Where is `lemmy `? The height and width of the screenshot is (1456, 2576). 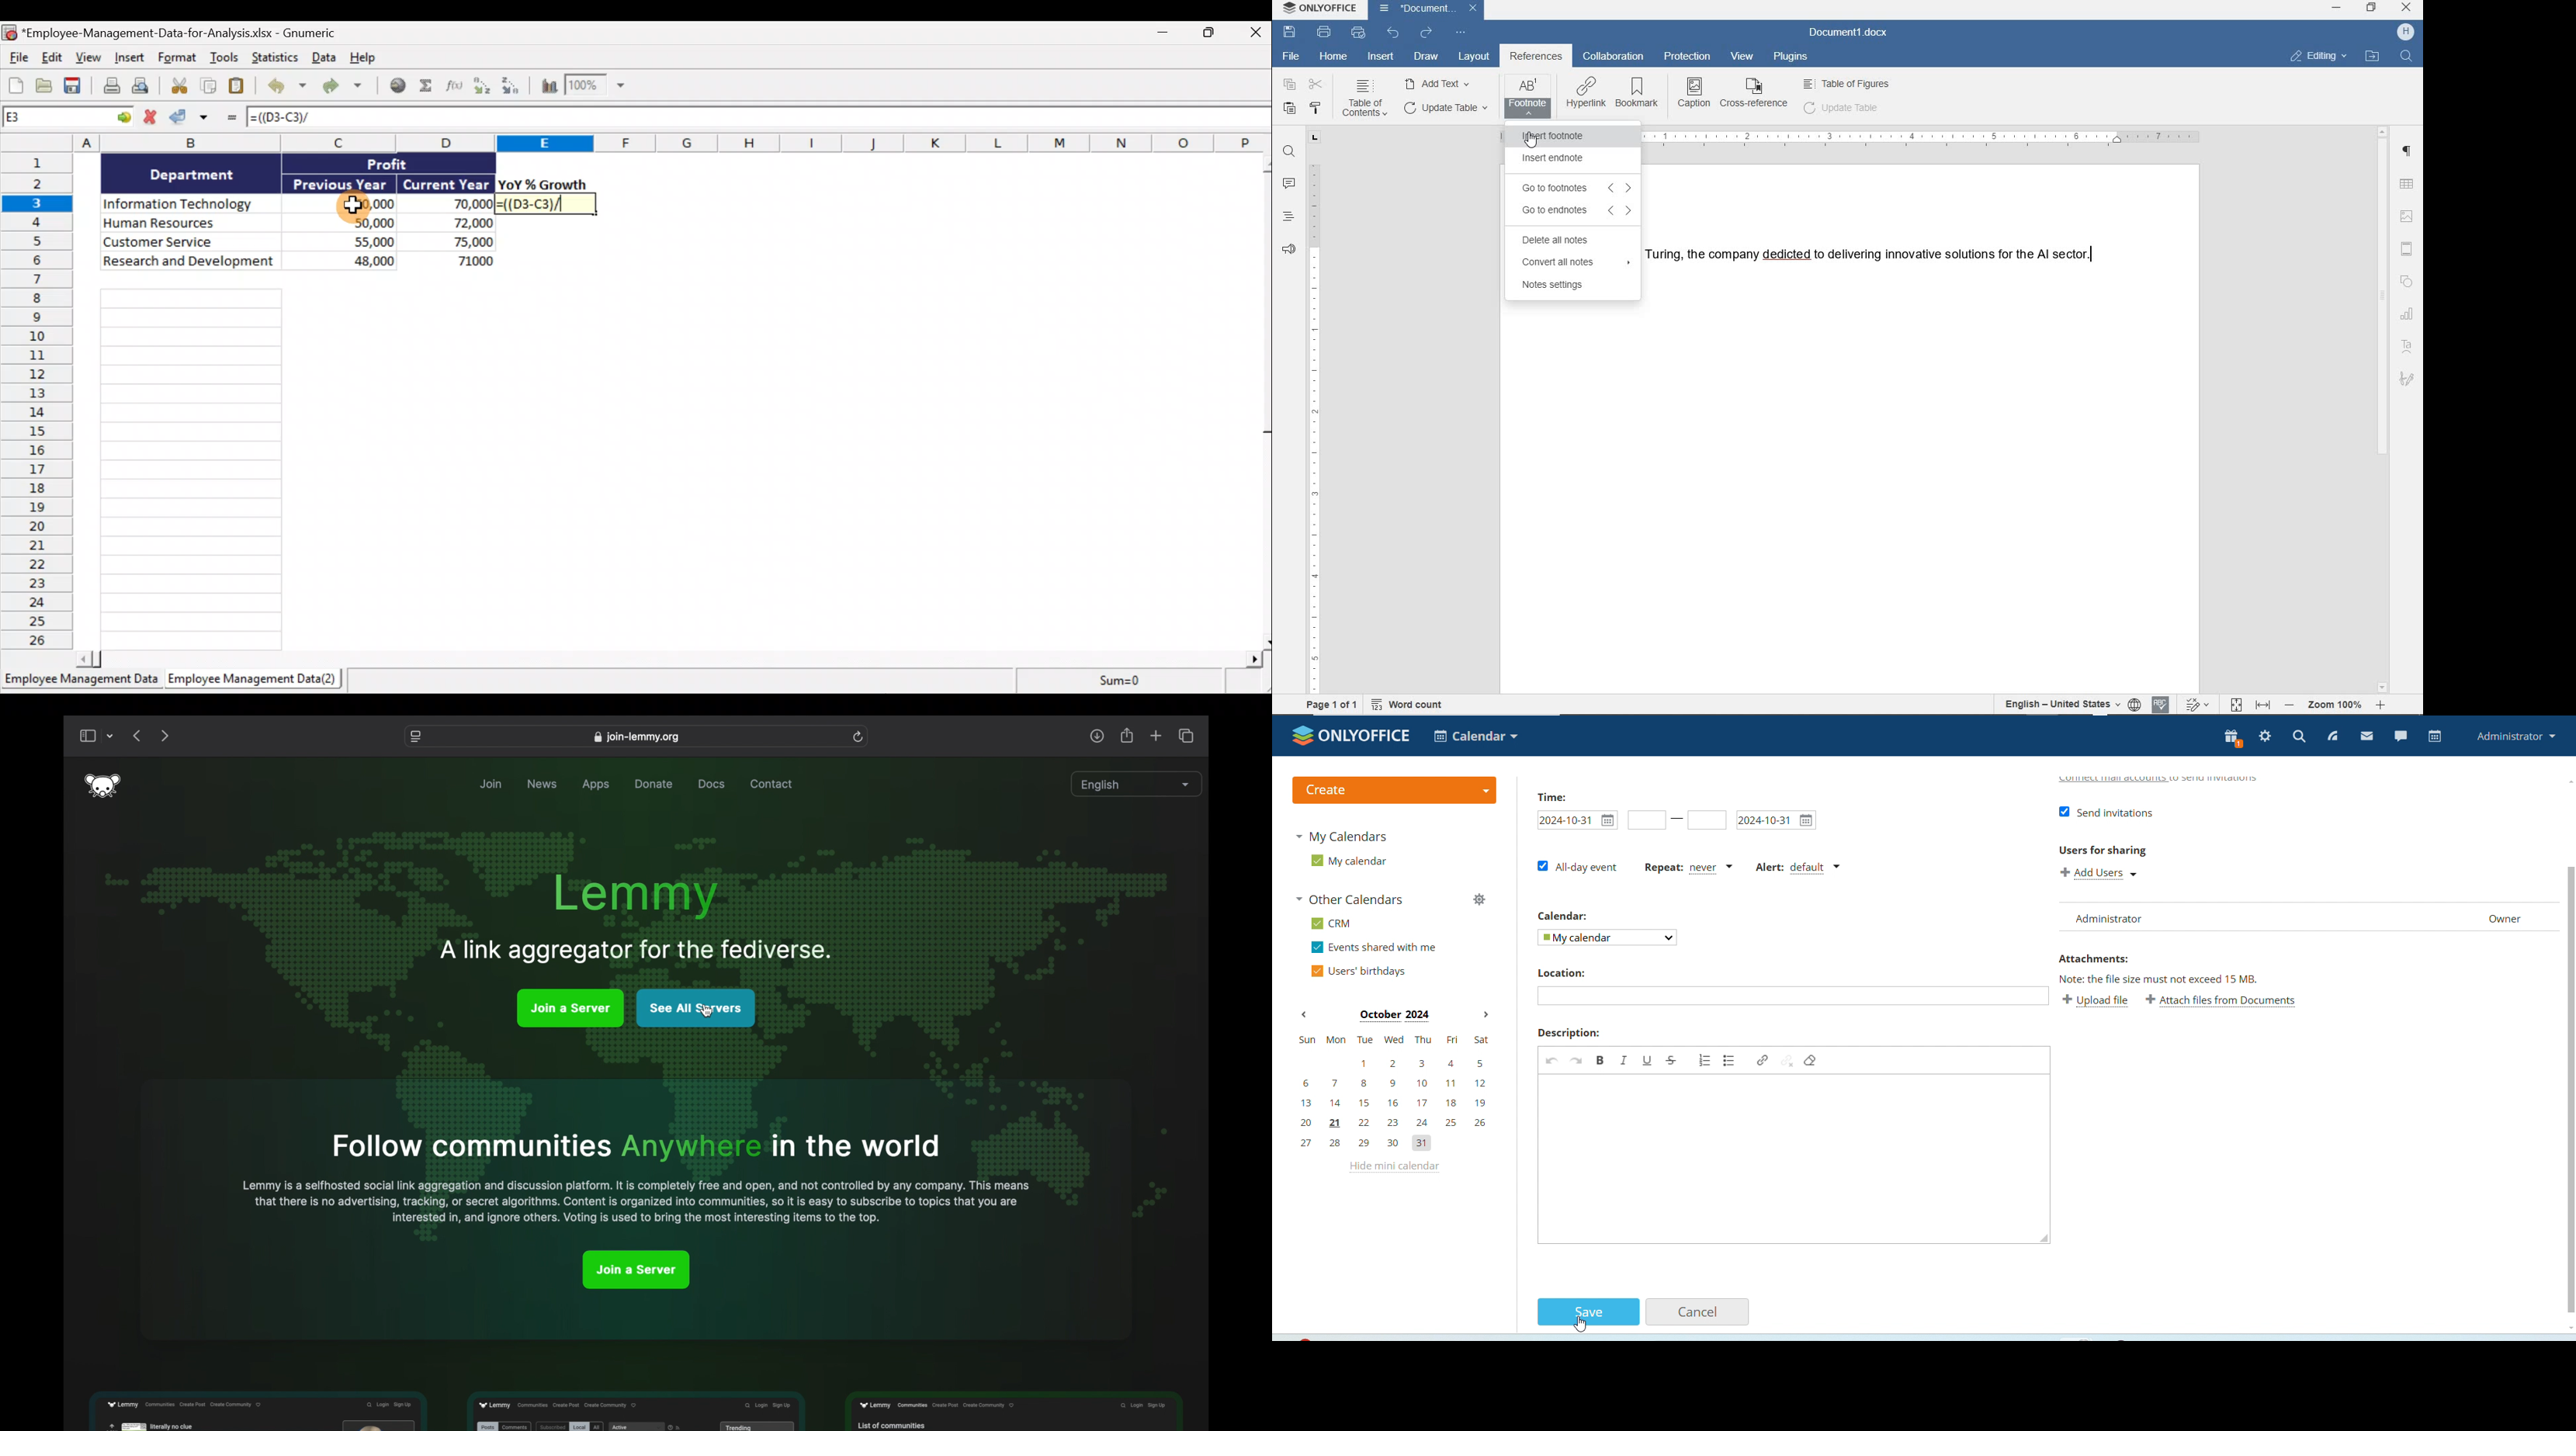 lemmy  is located at coordinates (104, 785).